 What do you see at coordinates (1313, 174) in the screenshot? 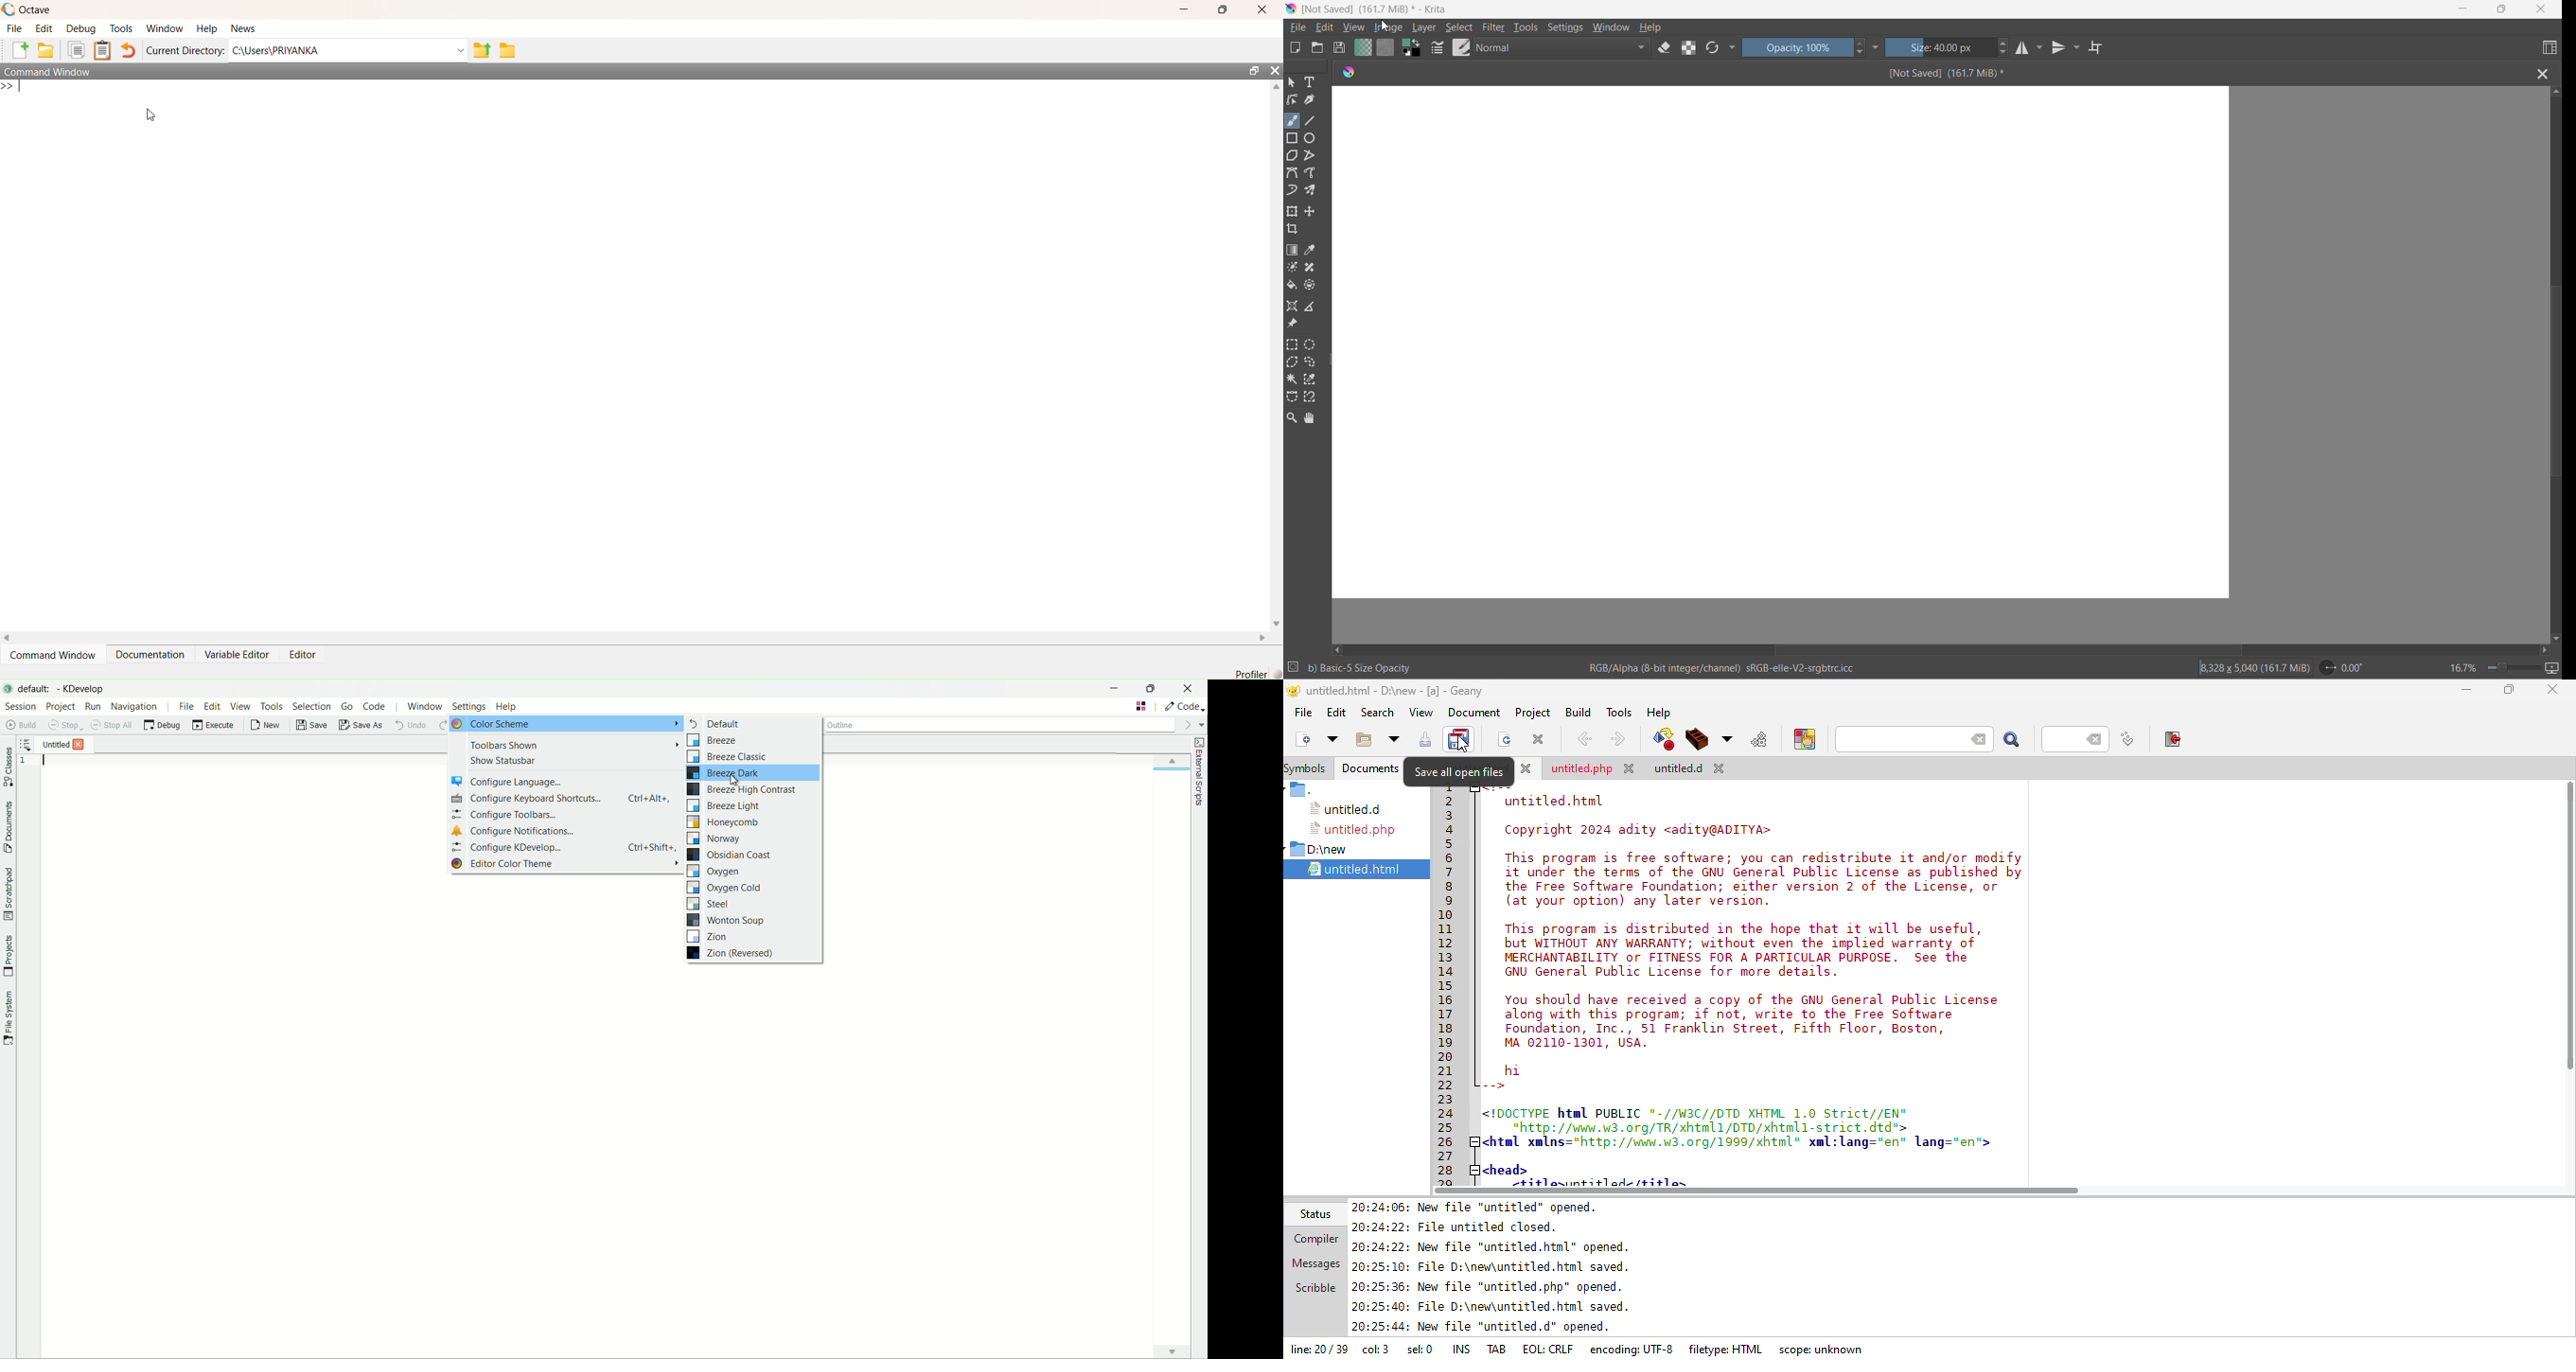
I see `freehand path tool` at bounding box center [1313, 174].